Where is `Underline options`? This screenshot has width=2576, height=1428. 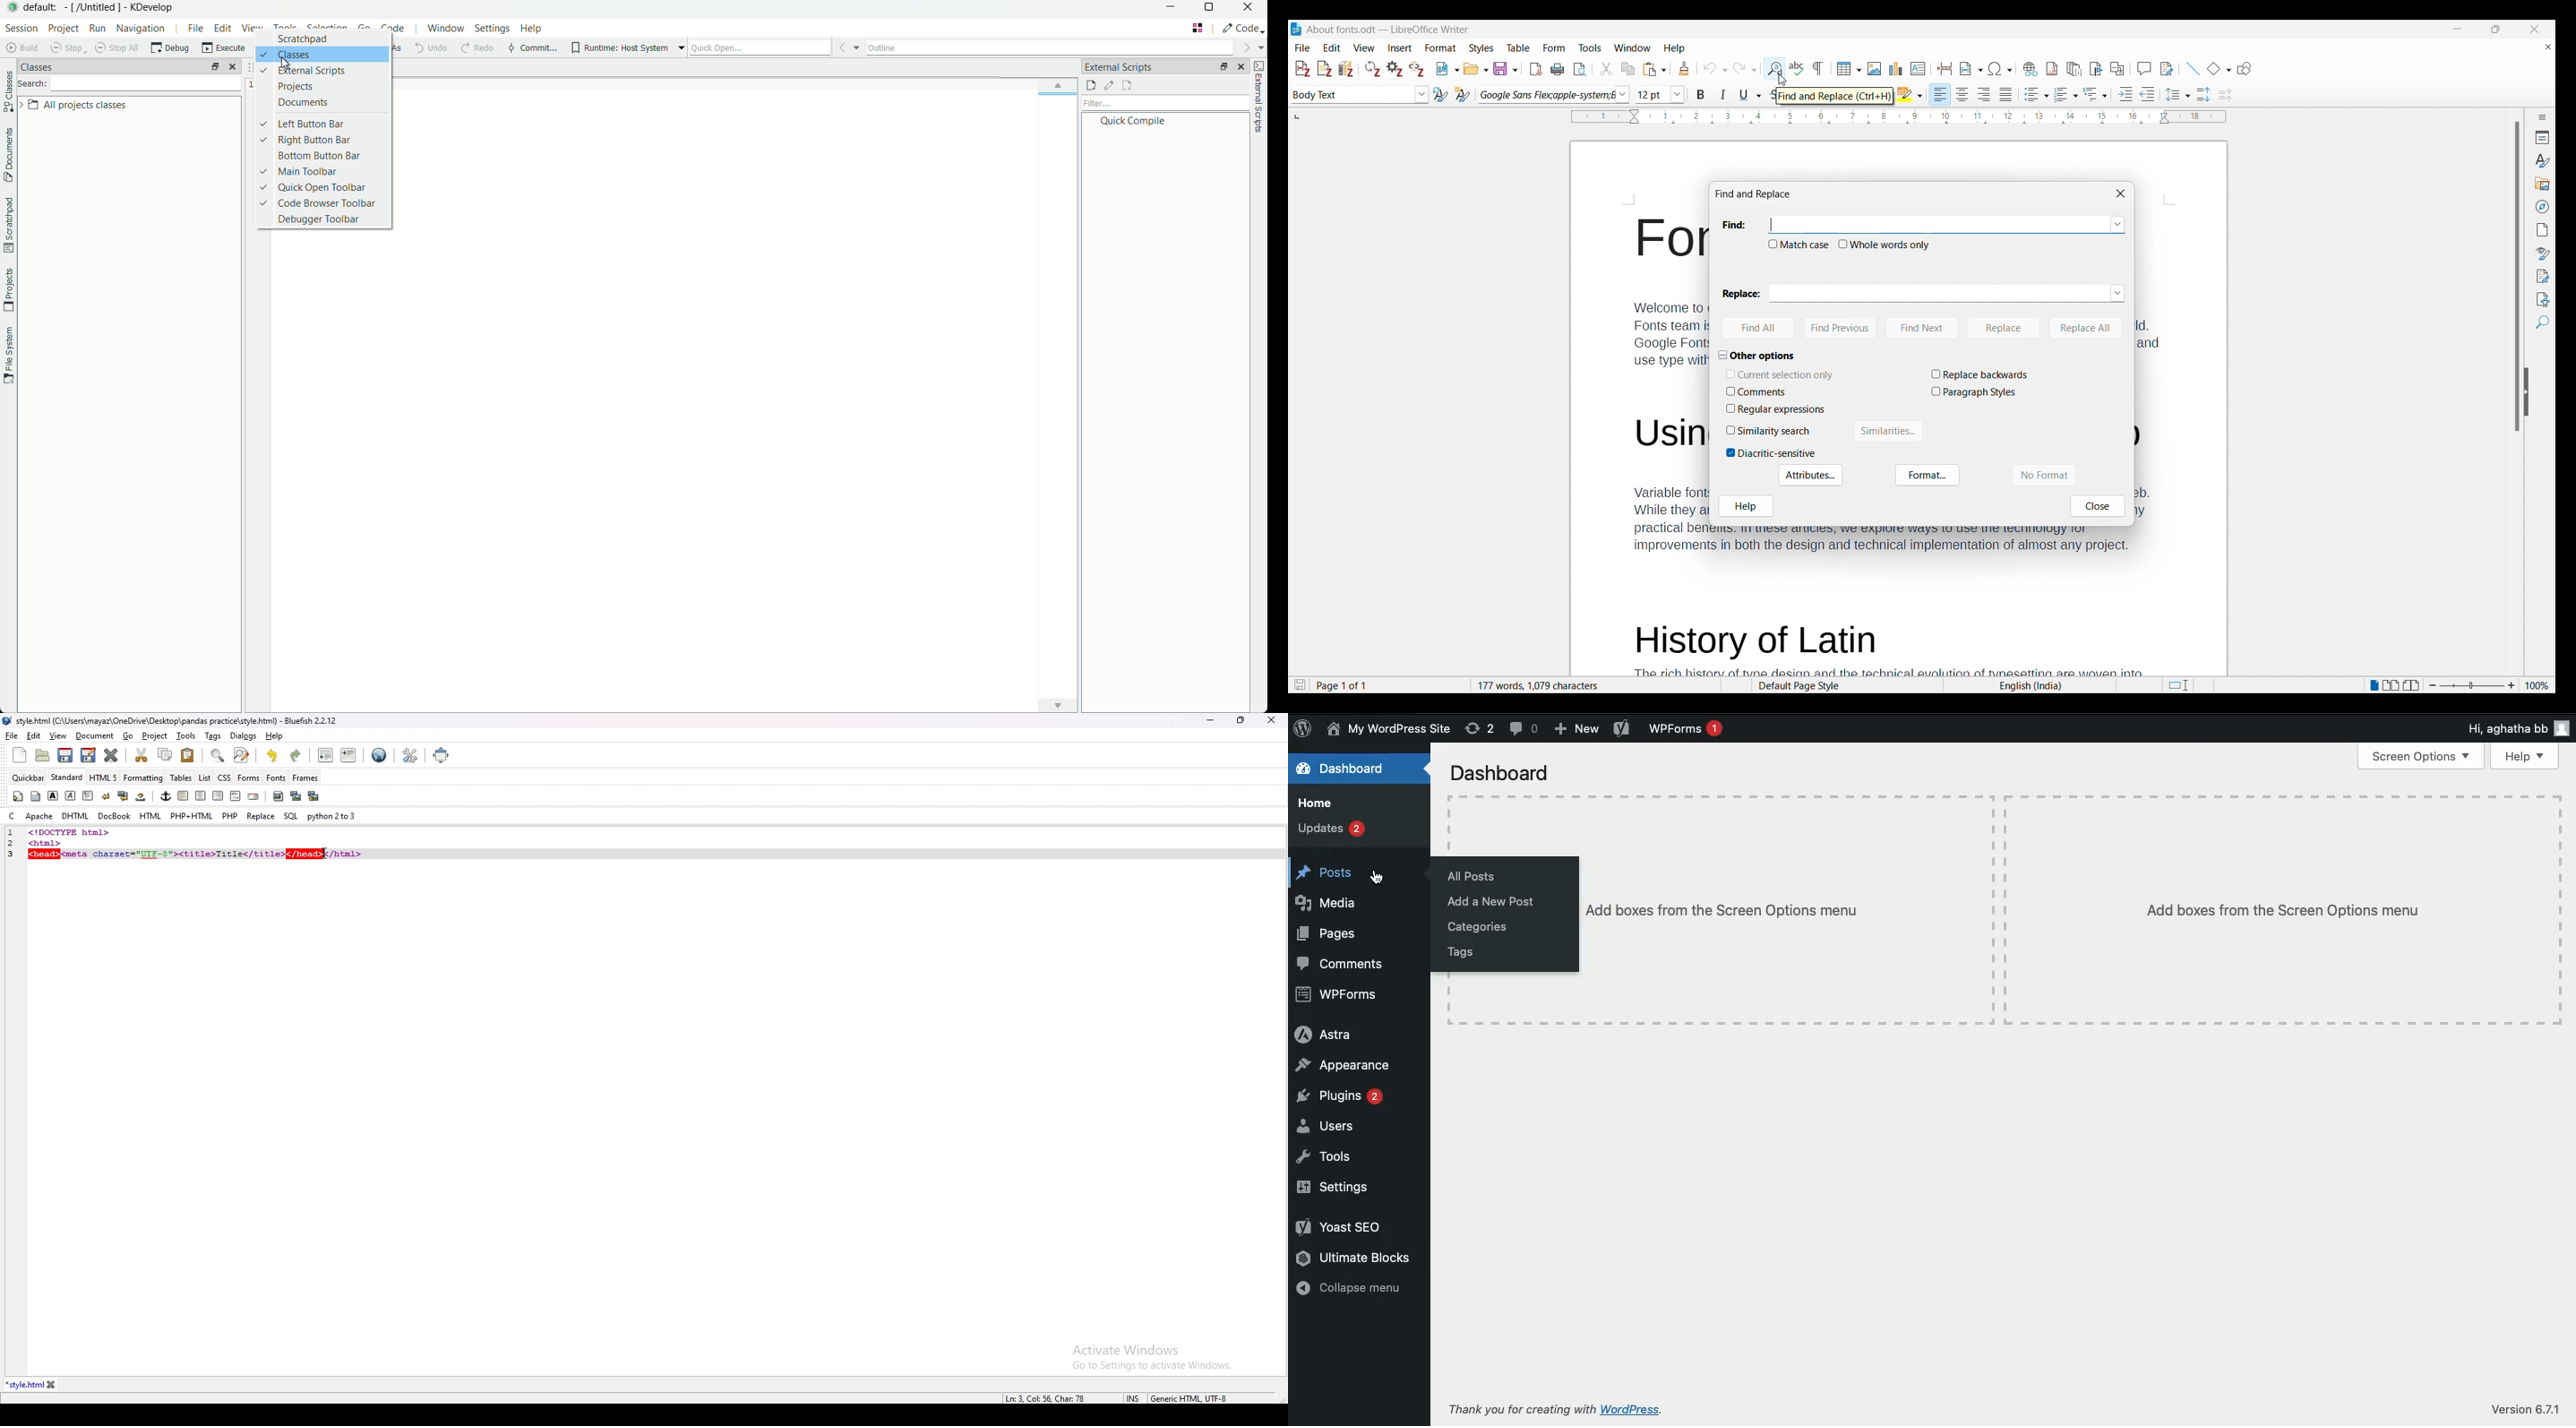 Underline options is located at coordinates (1751, 95).